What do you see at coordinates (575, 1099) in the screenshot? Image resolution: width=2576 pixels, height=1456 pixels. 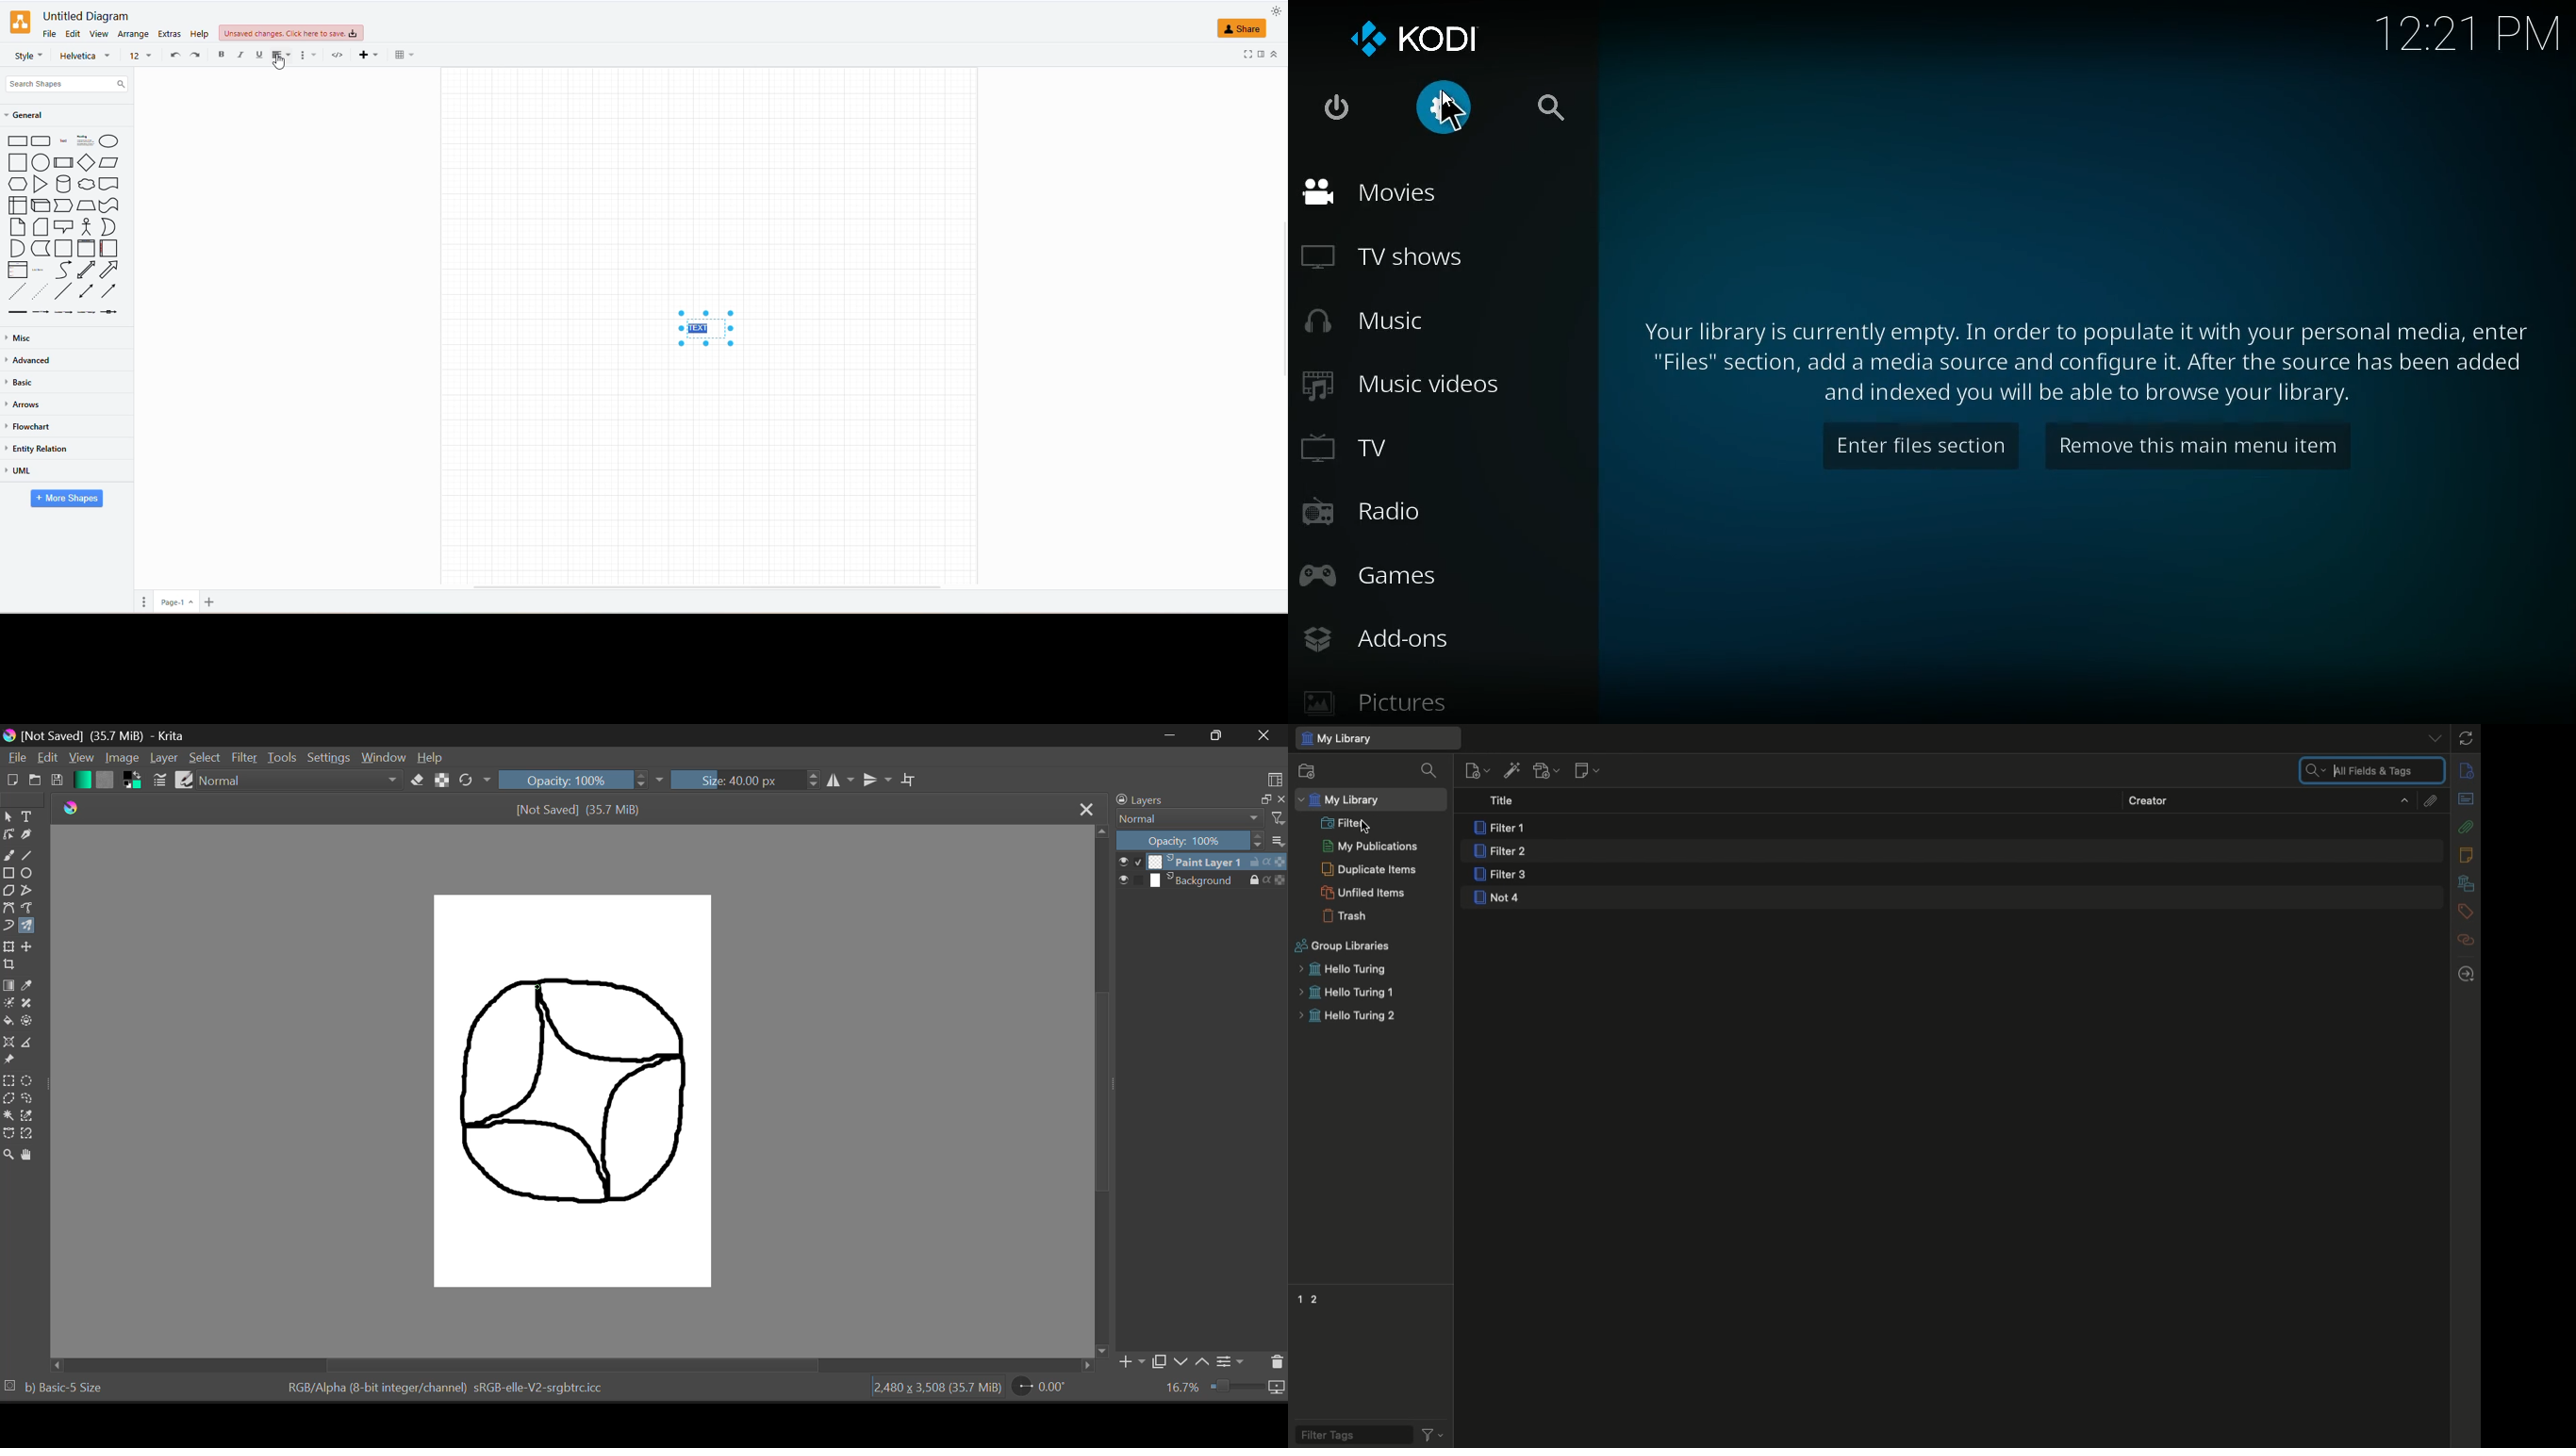 I see `Mandala Design` at bounding box center [575, 1099].